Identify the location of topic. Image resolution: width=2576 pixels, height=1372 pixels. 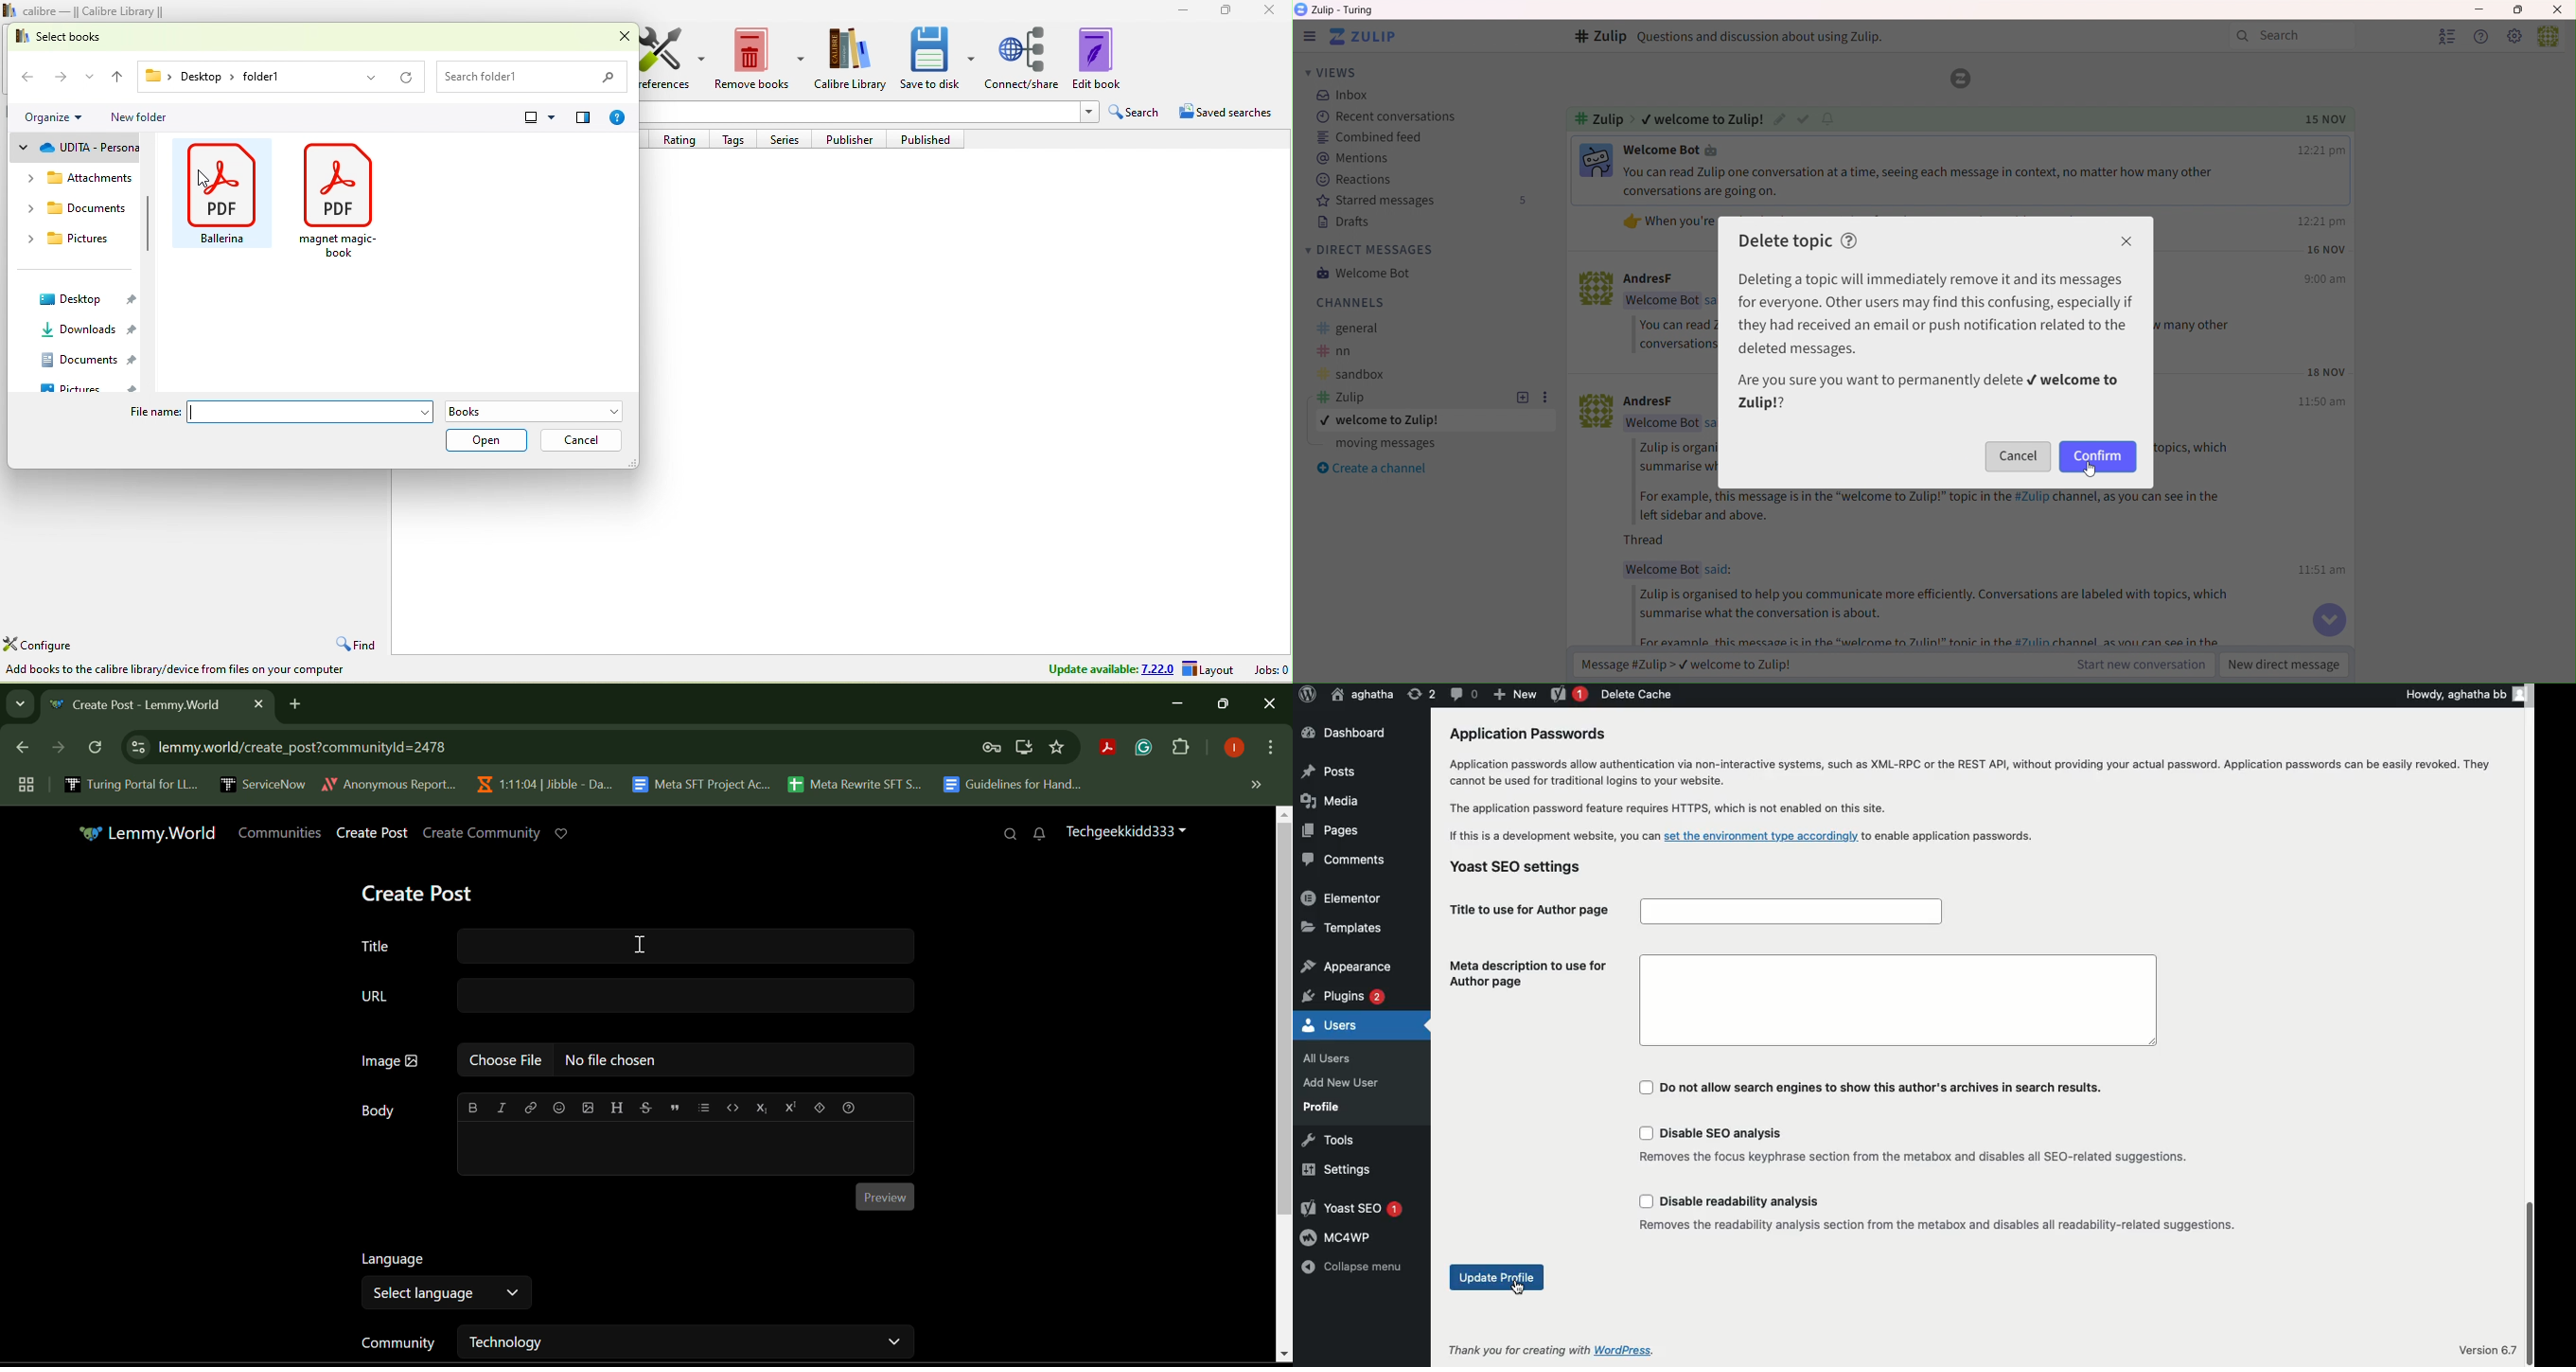
(1394, 420).